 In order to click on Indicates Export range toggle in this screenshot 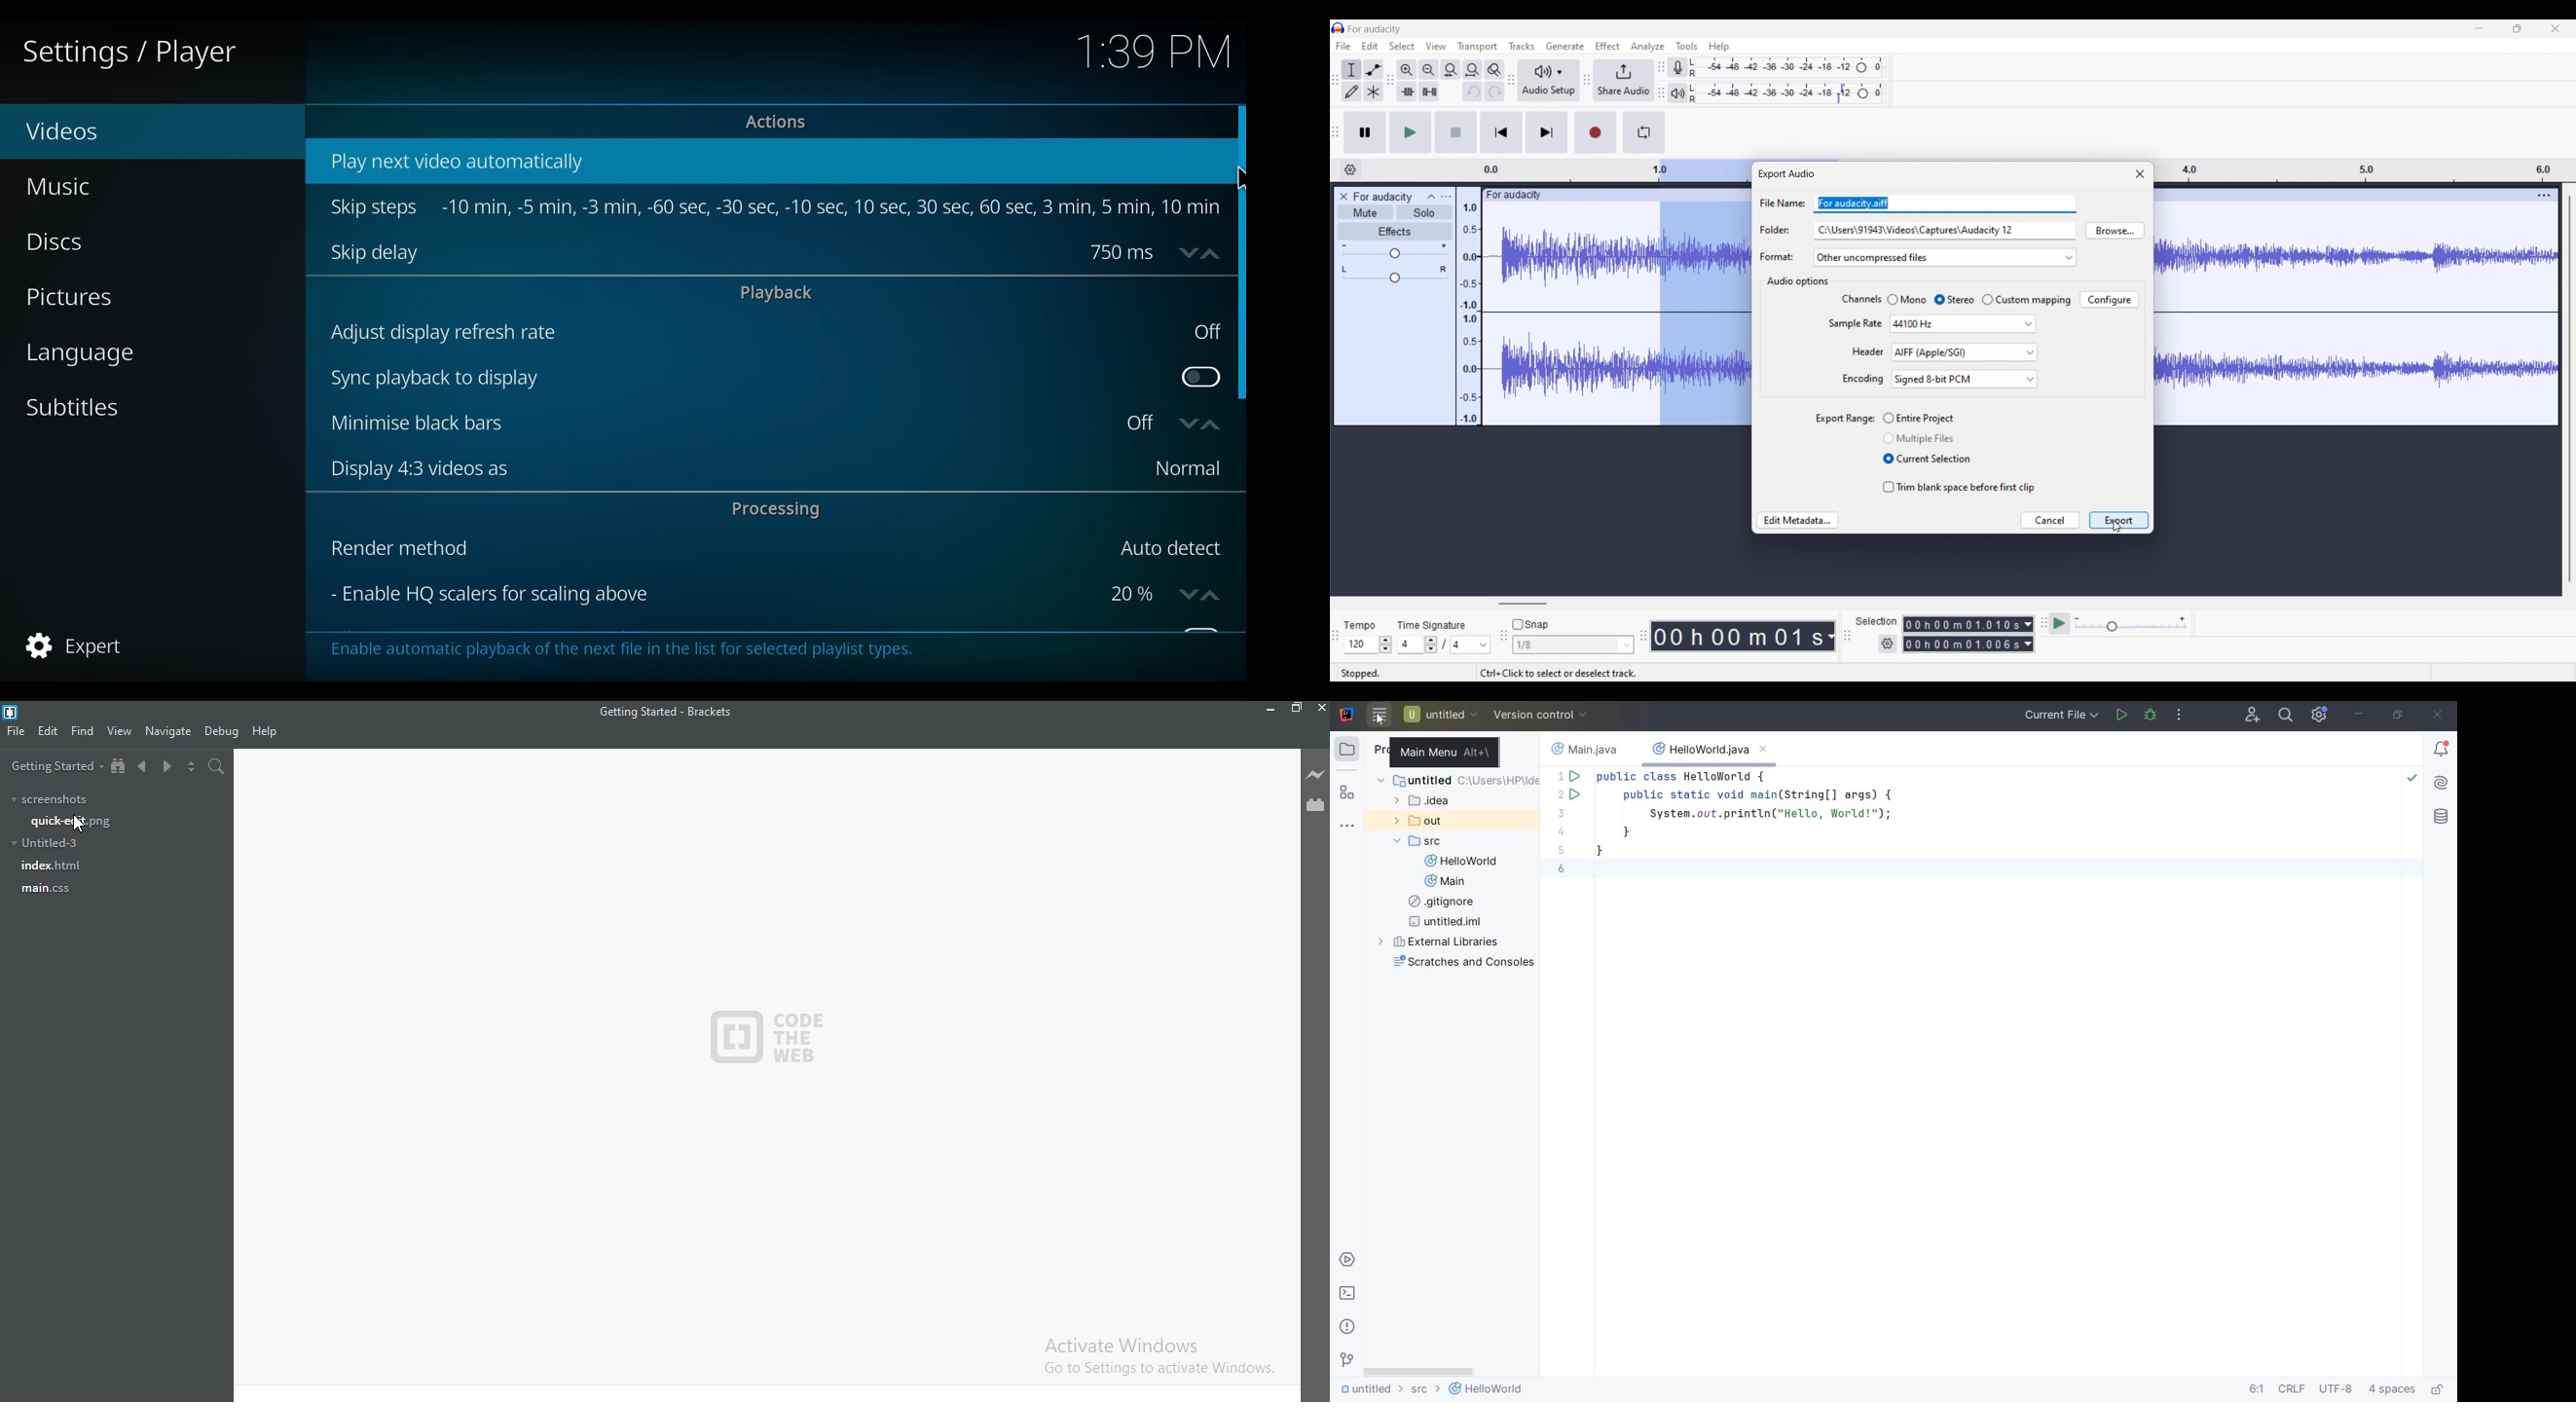, I will do `click(1838, 419)`.